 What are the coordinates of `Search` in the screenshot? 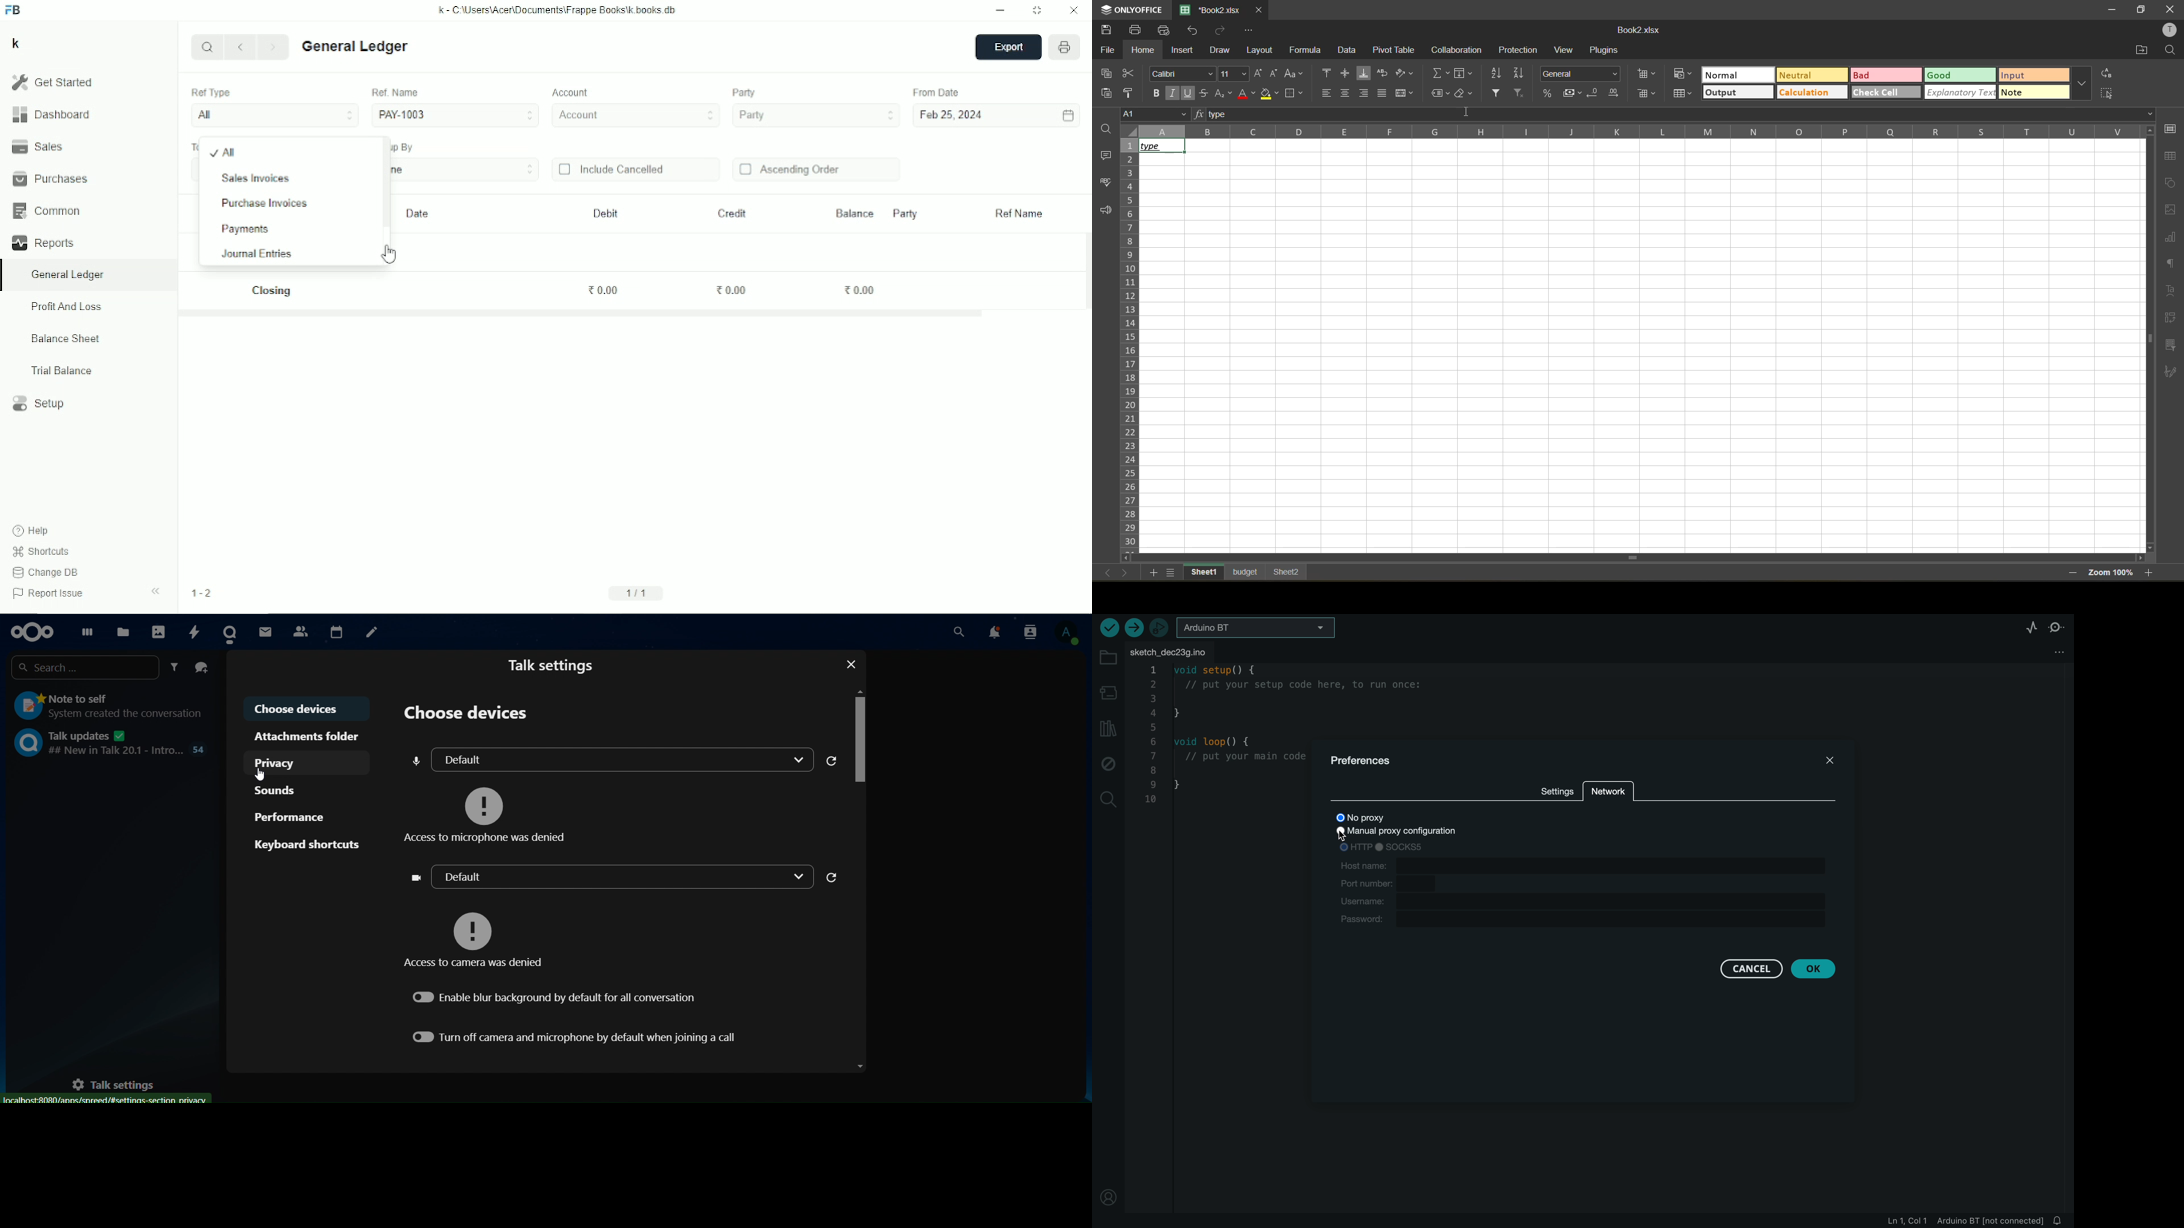 It's located at (207, 46).